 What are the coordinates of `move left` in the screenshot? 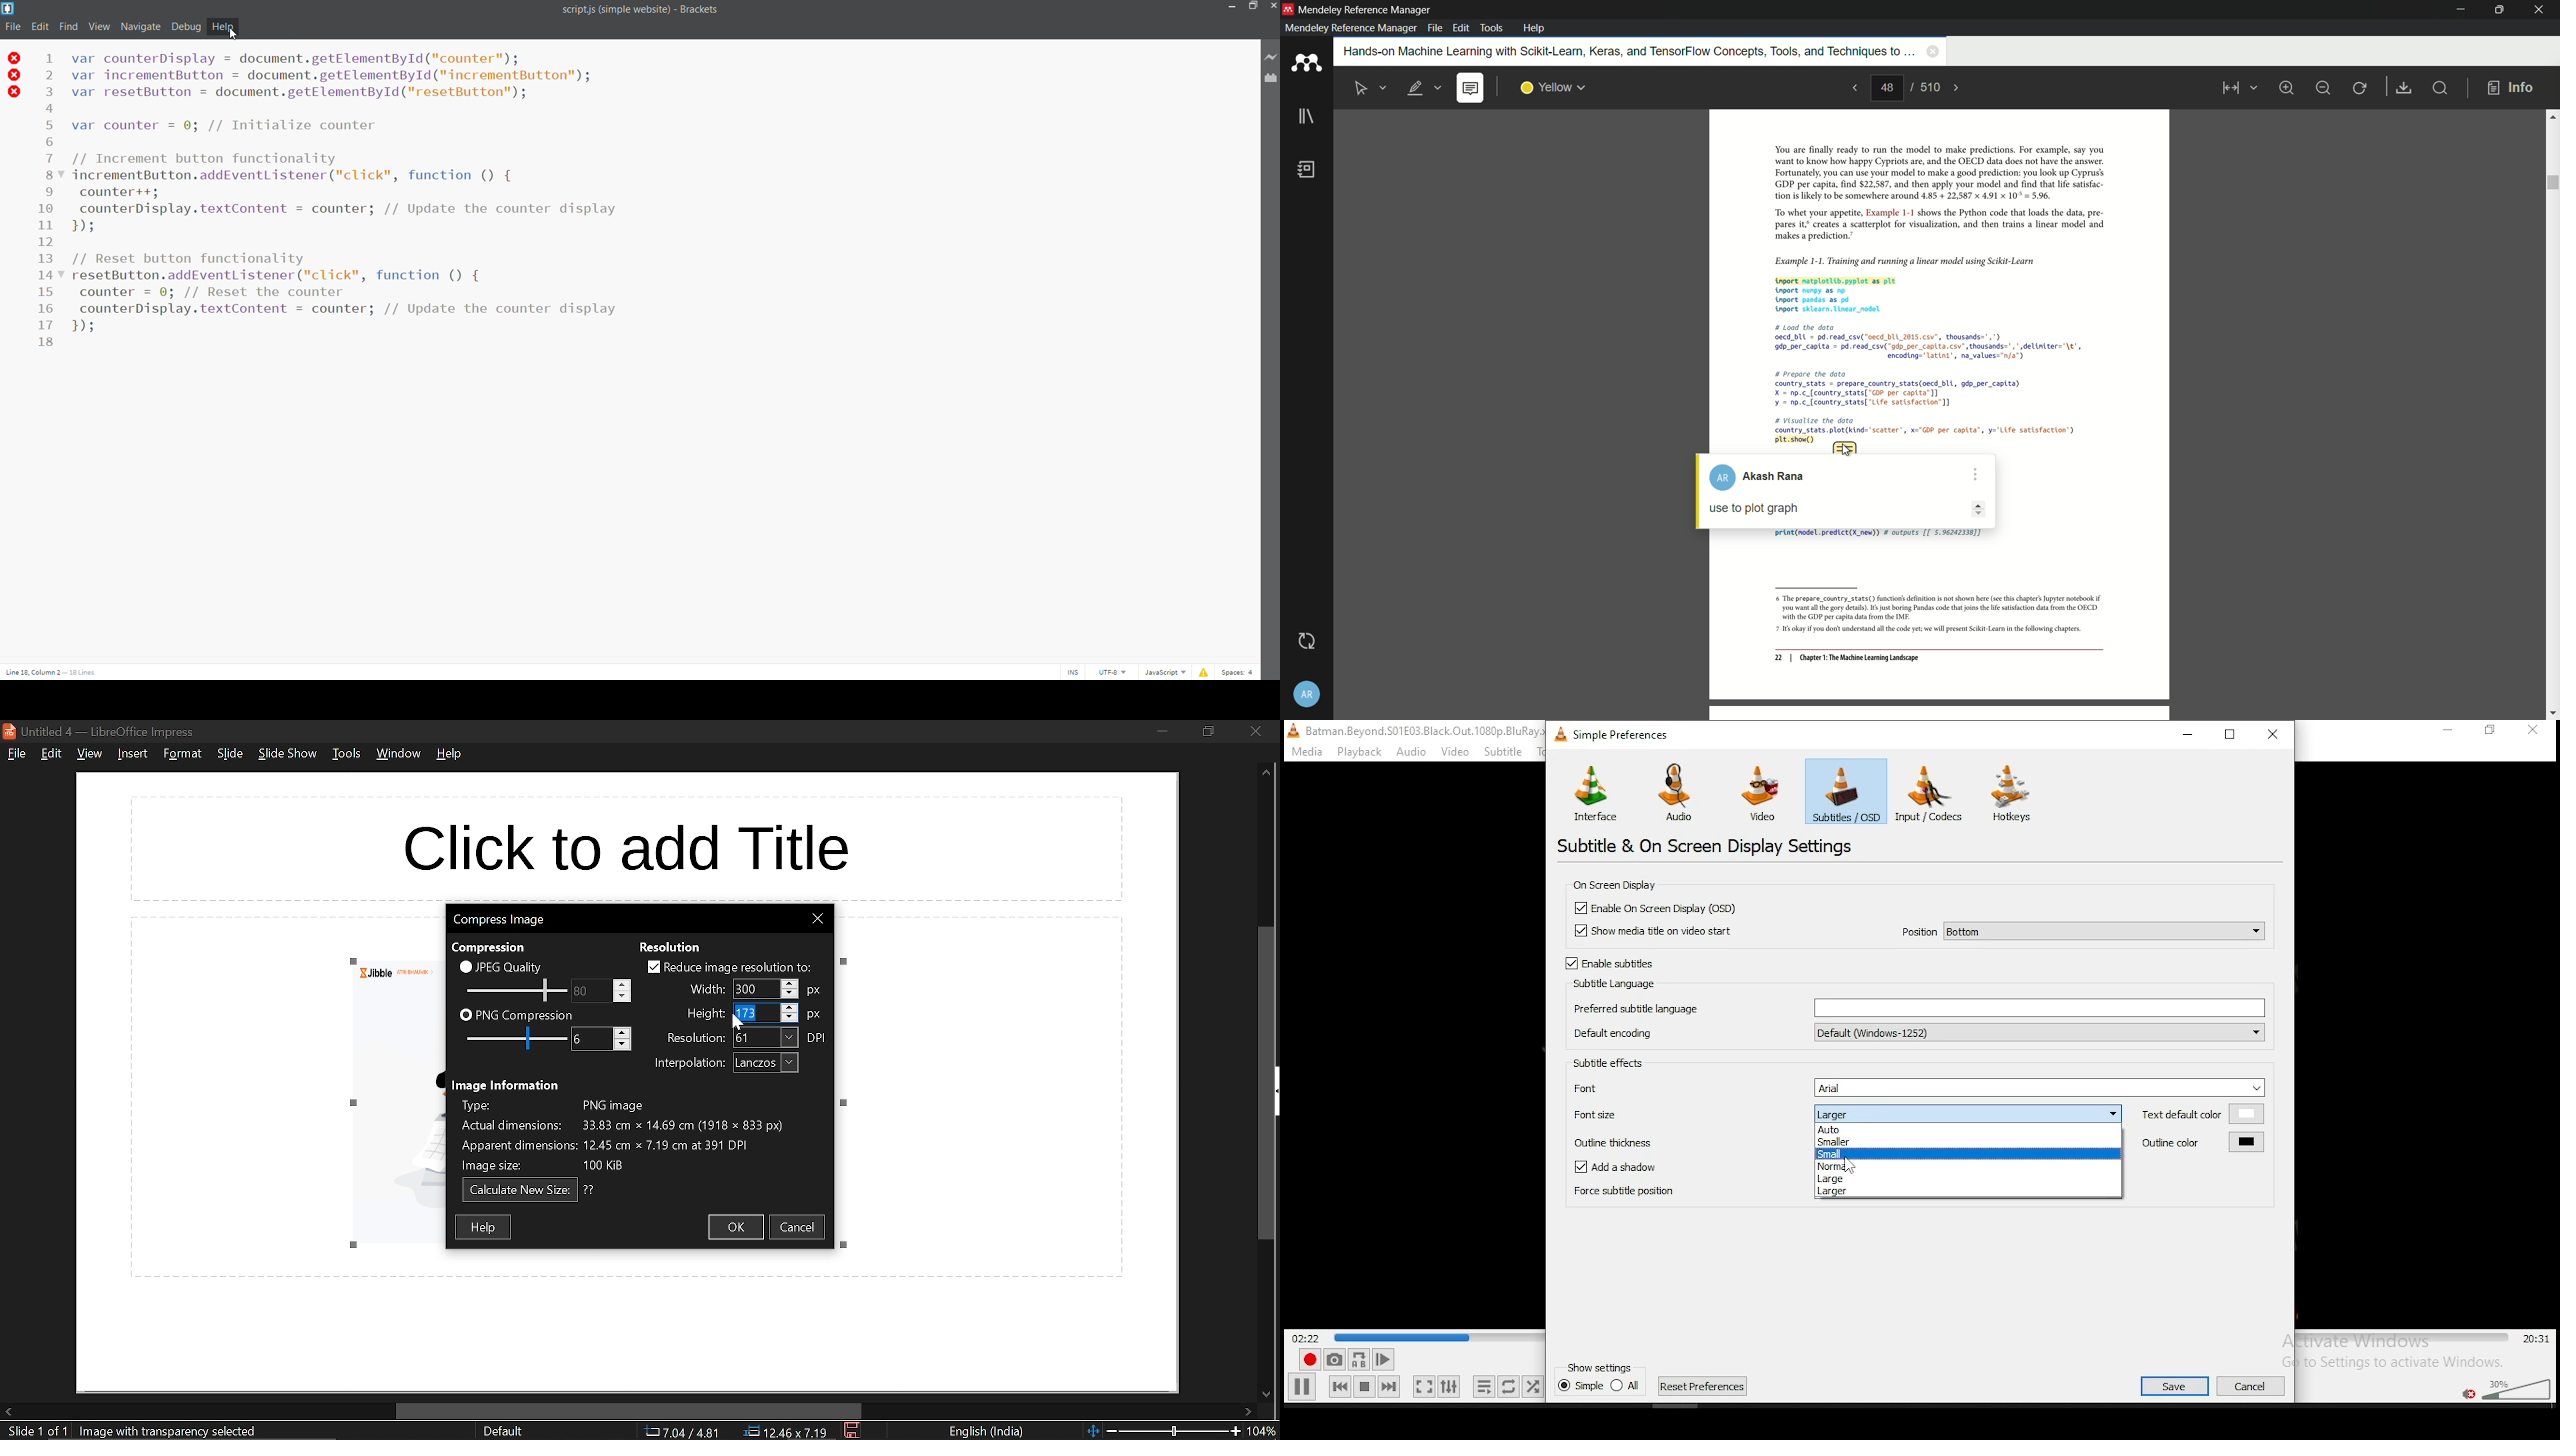 It's located at (8, 1412).